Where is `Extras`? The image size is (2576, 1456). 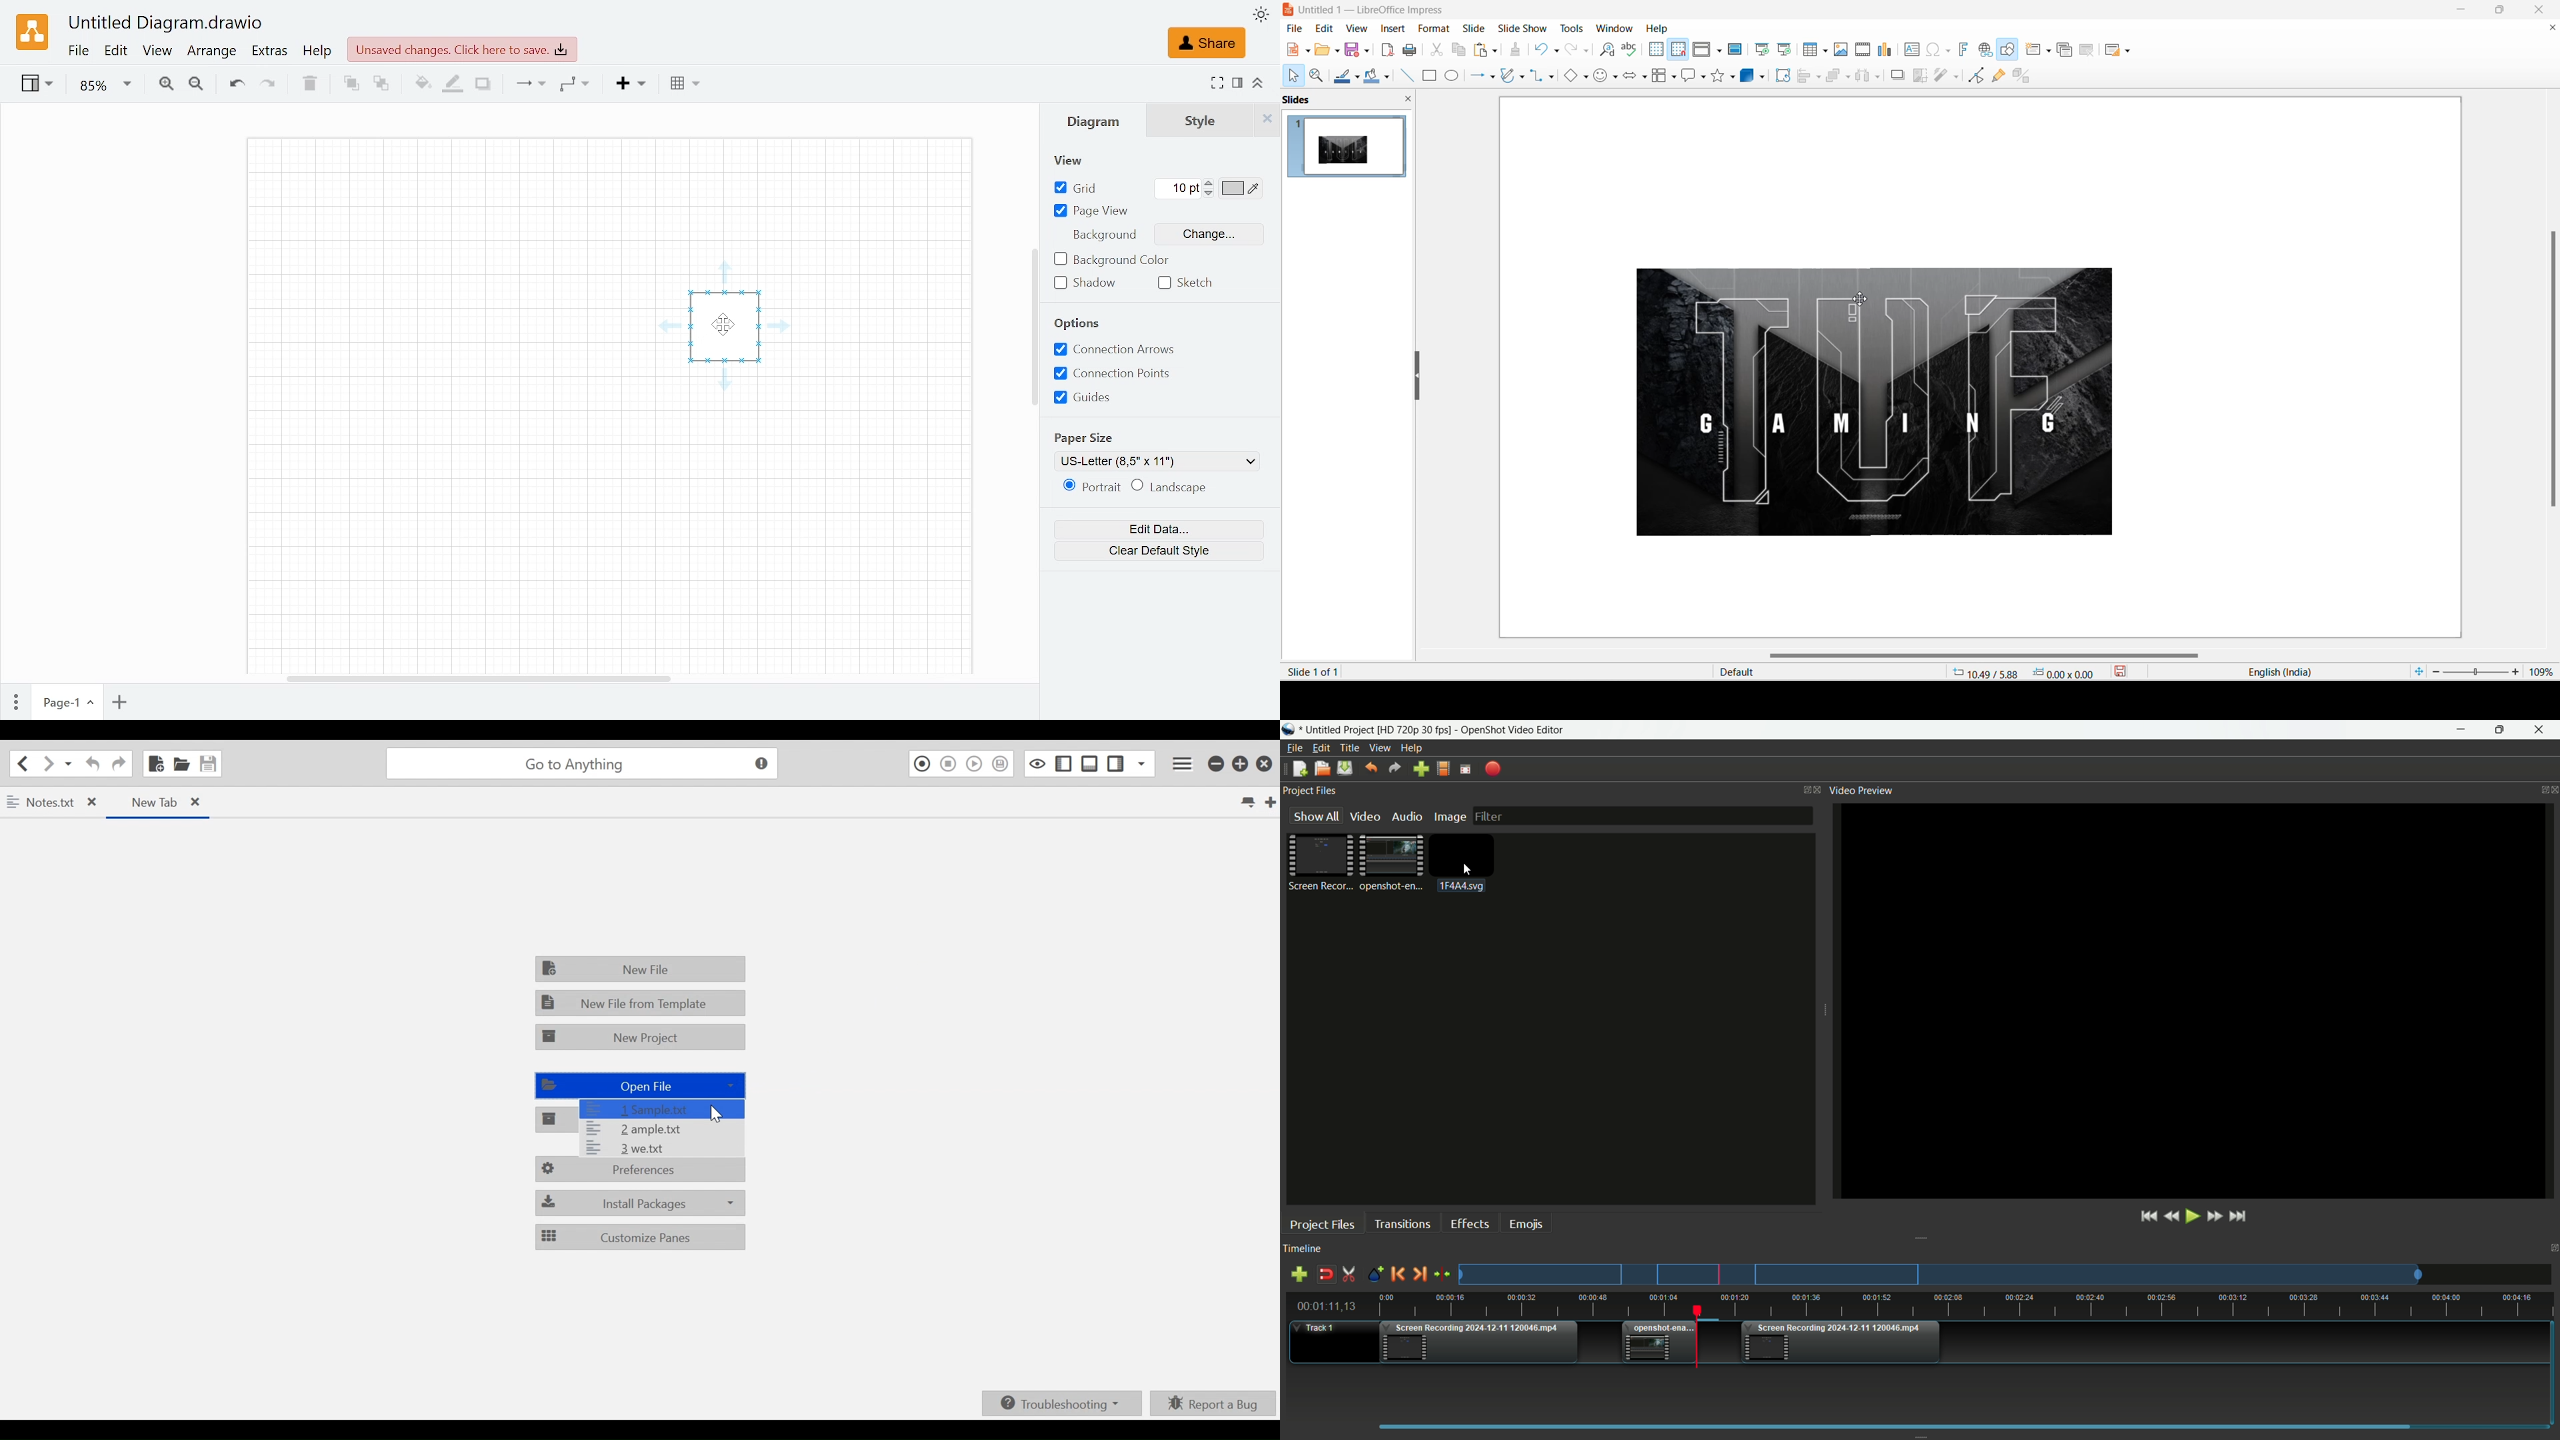 Extras is located at coordinates (271, 52).